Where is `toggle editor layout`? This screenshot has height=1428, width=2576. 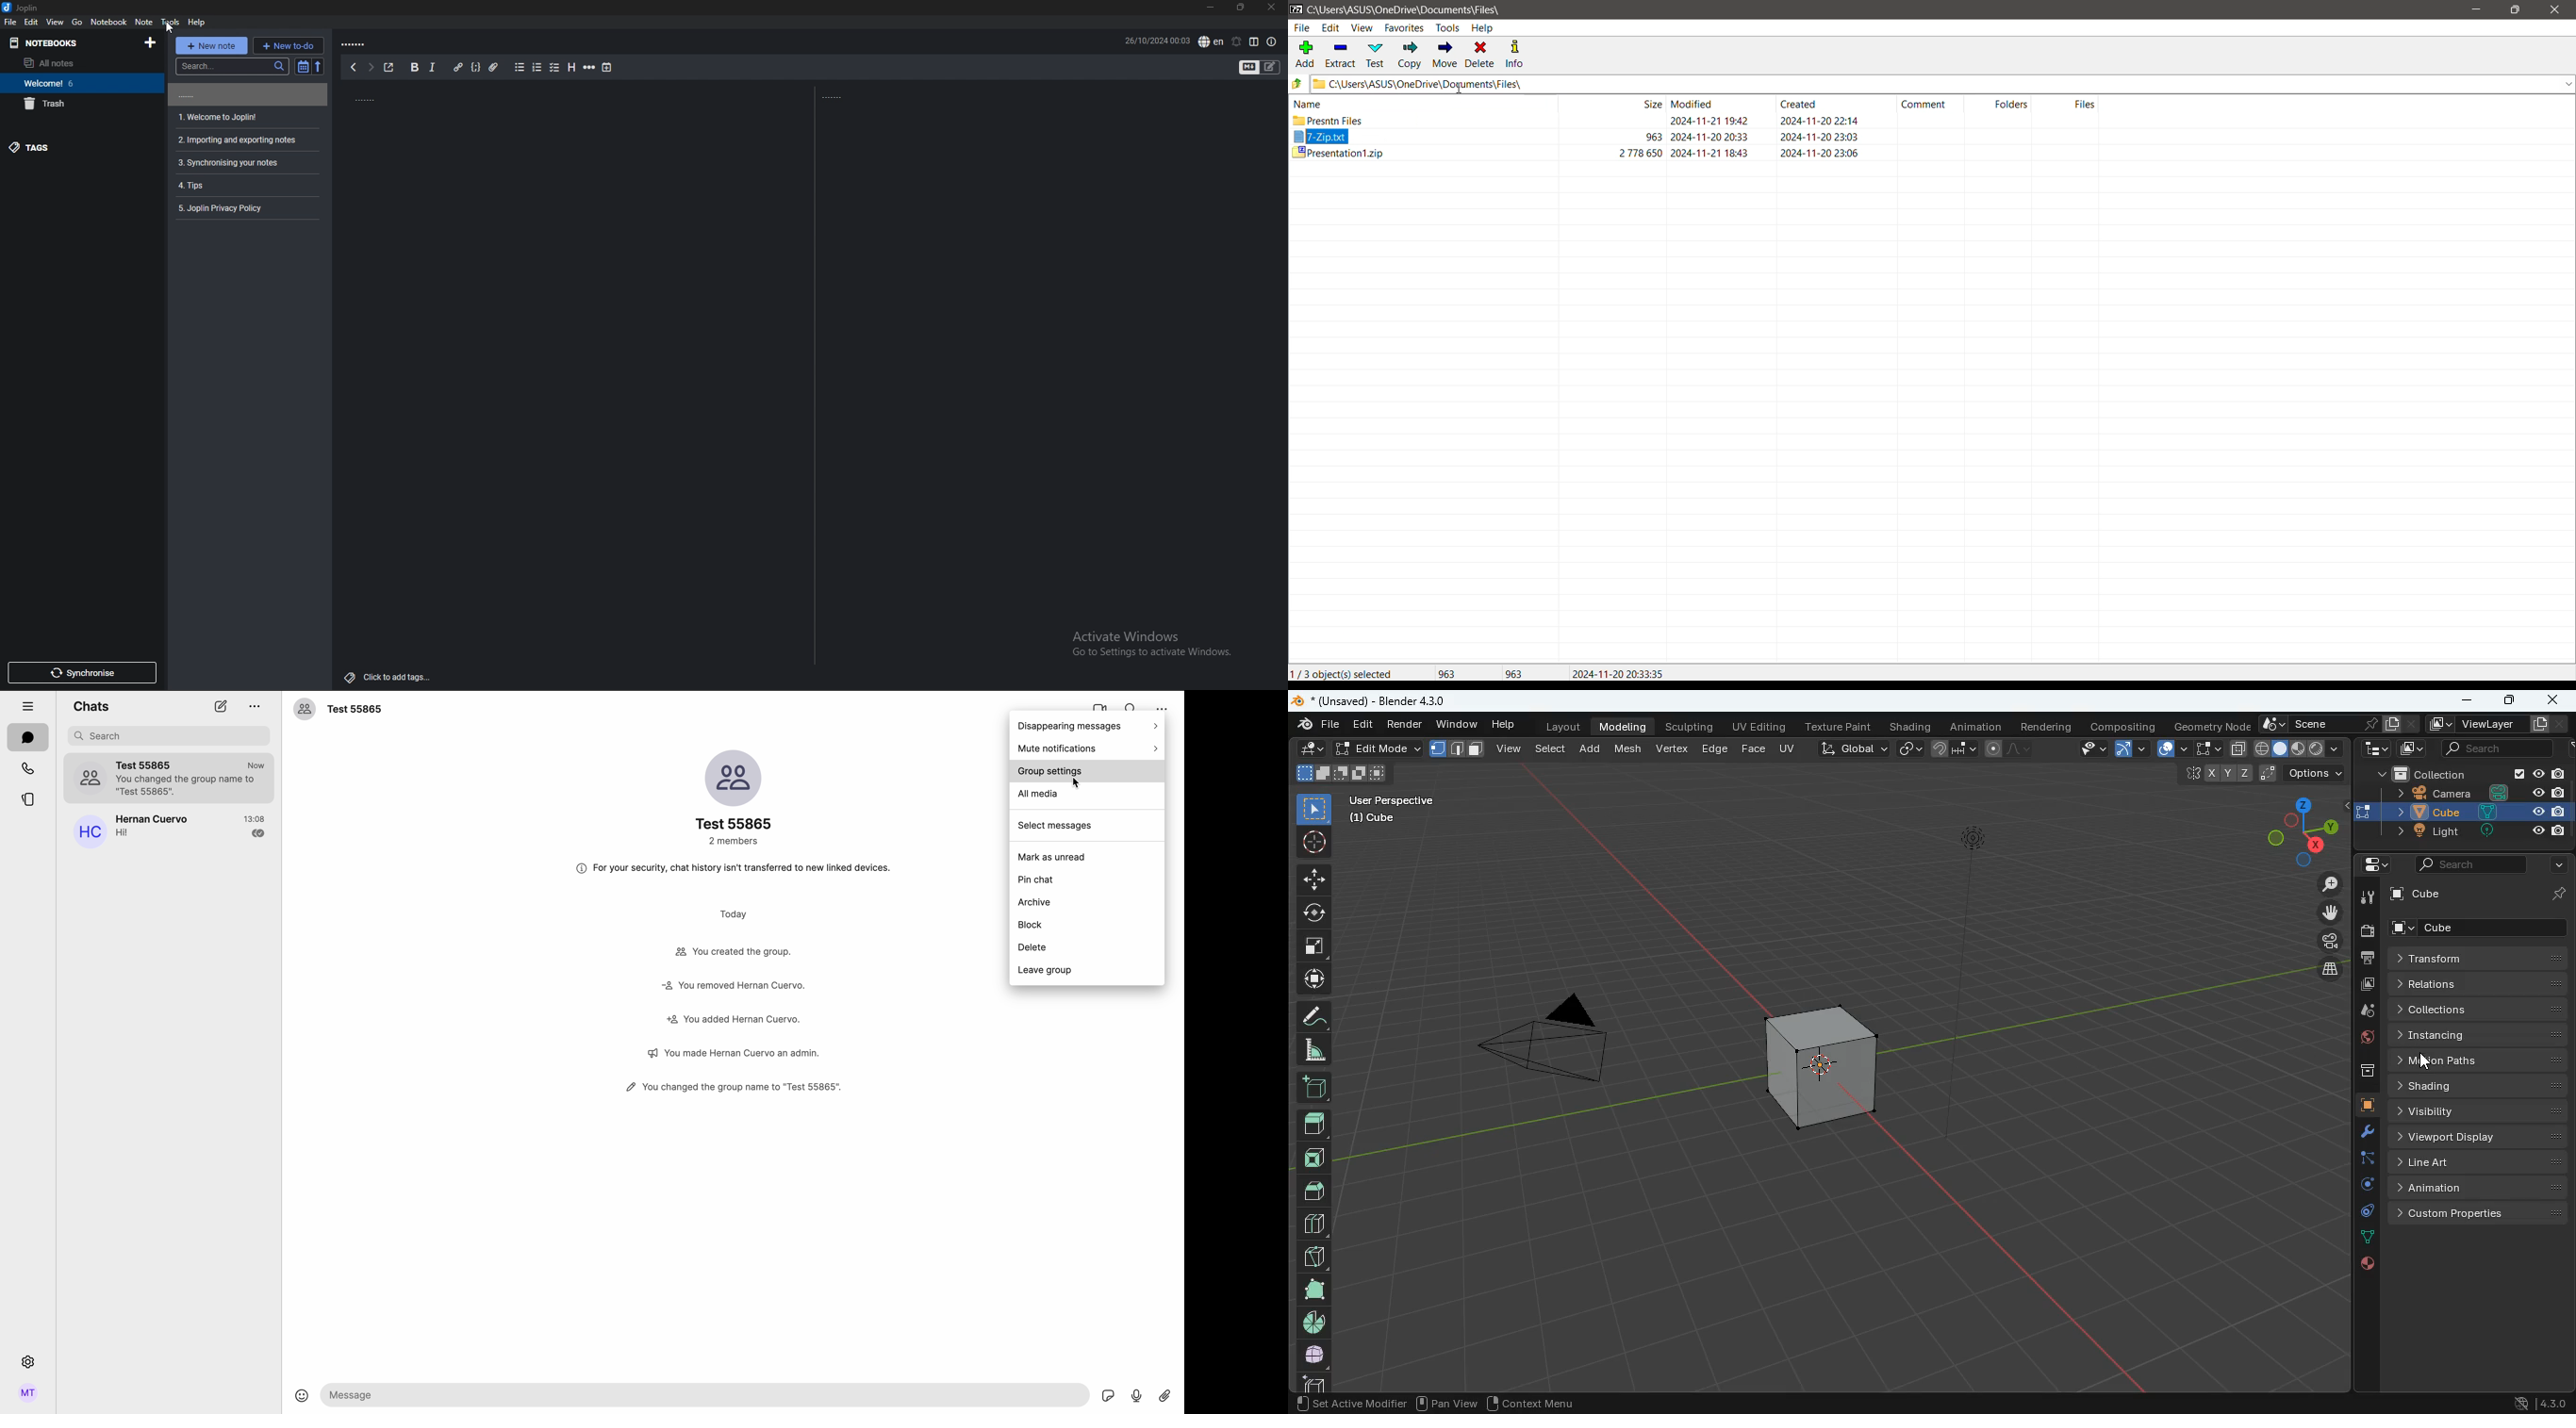 toggle editor layout is located at coordinates (1255, 42).